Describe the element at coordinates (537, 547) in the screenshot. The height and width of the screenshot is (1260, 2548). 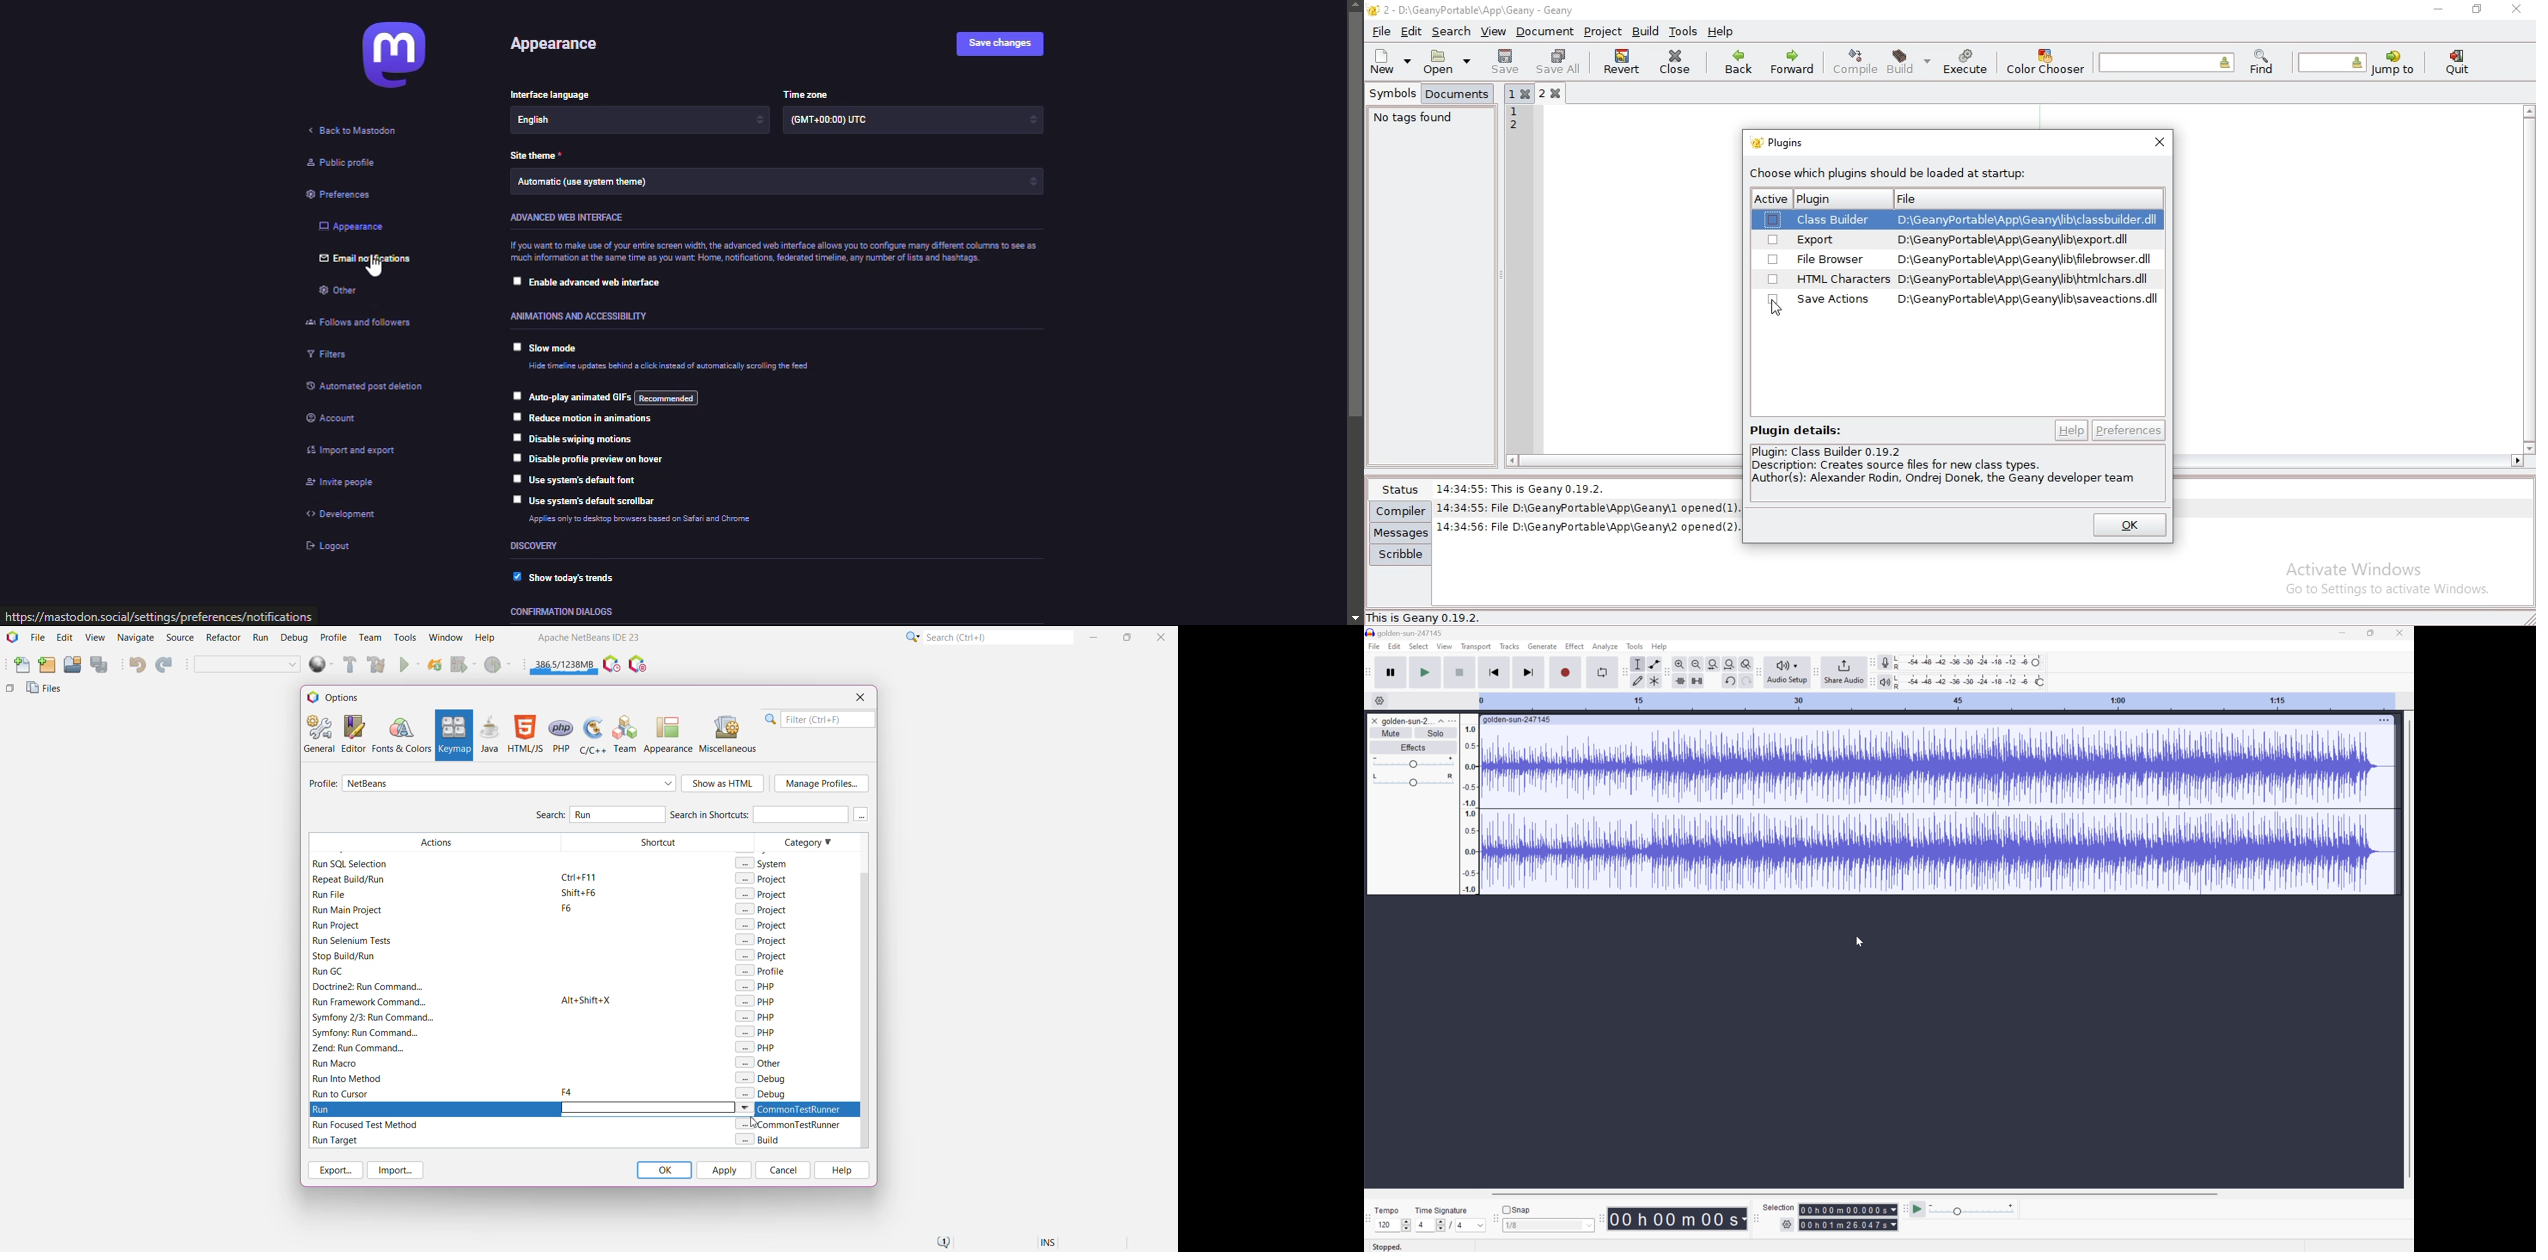
I see `discovery` at that location.